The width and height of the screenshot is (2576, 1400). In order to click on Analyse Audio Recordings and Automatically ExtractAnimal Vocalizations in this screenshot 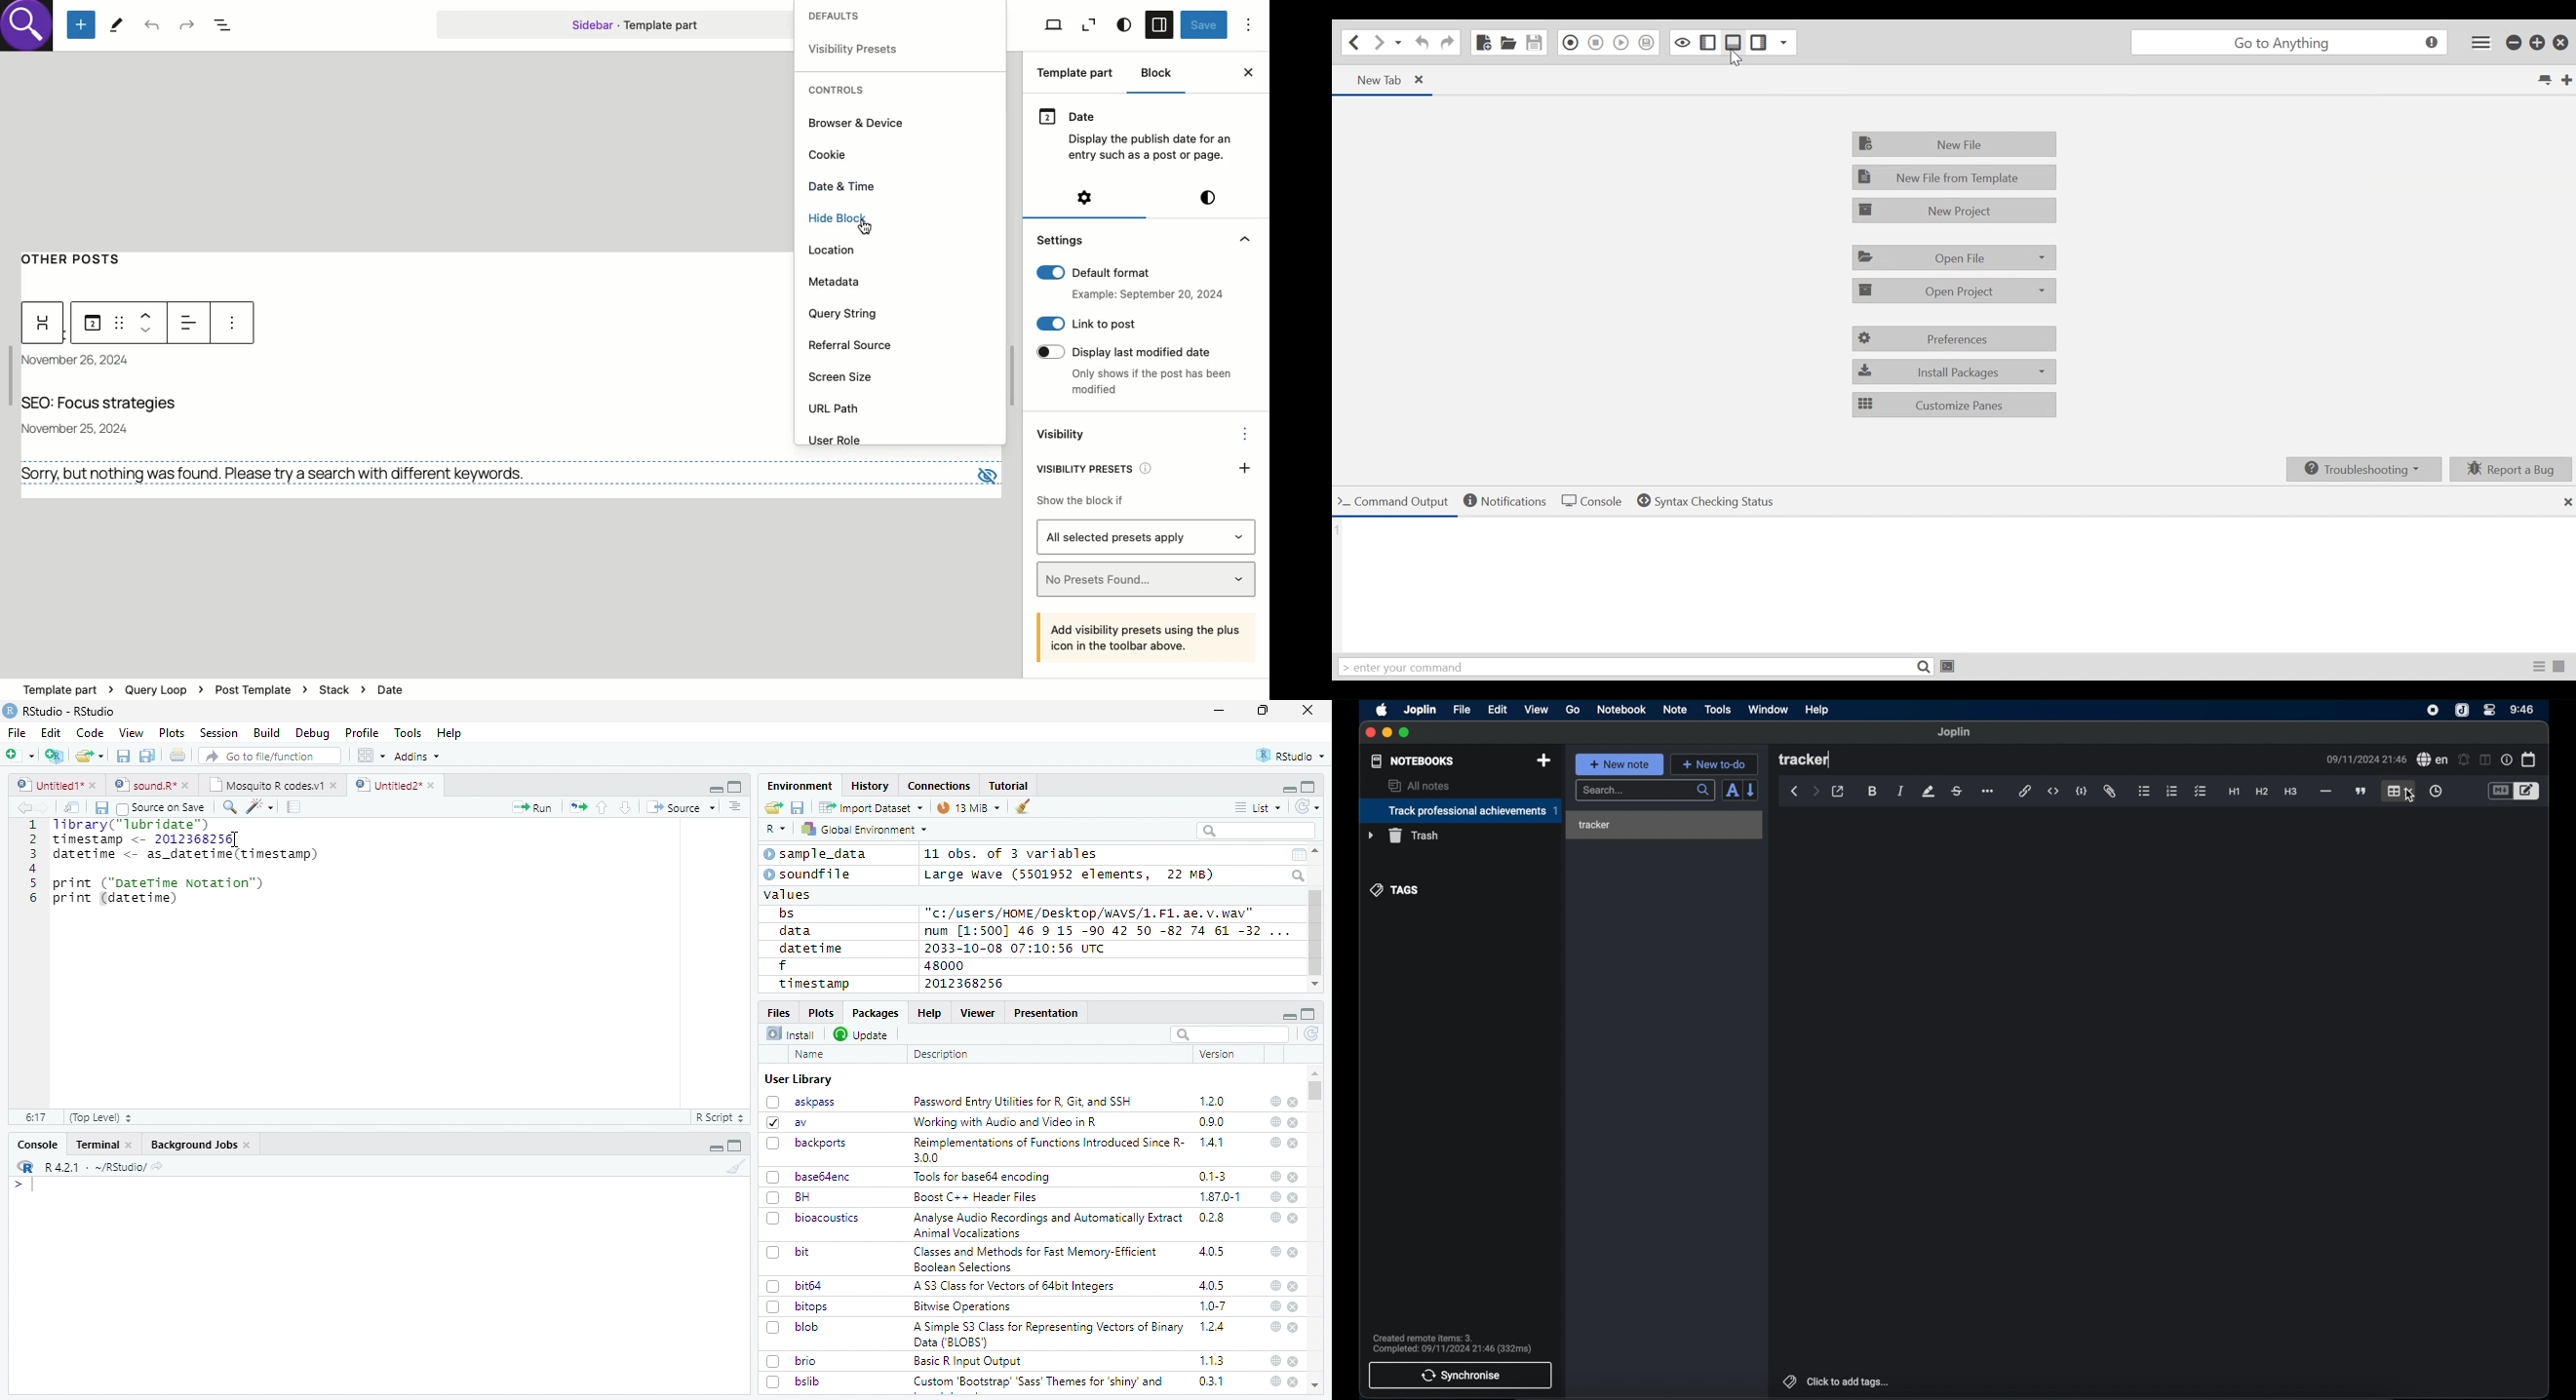, I will do `click(1044, 1225)`.